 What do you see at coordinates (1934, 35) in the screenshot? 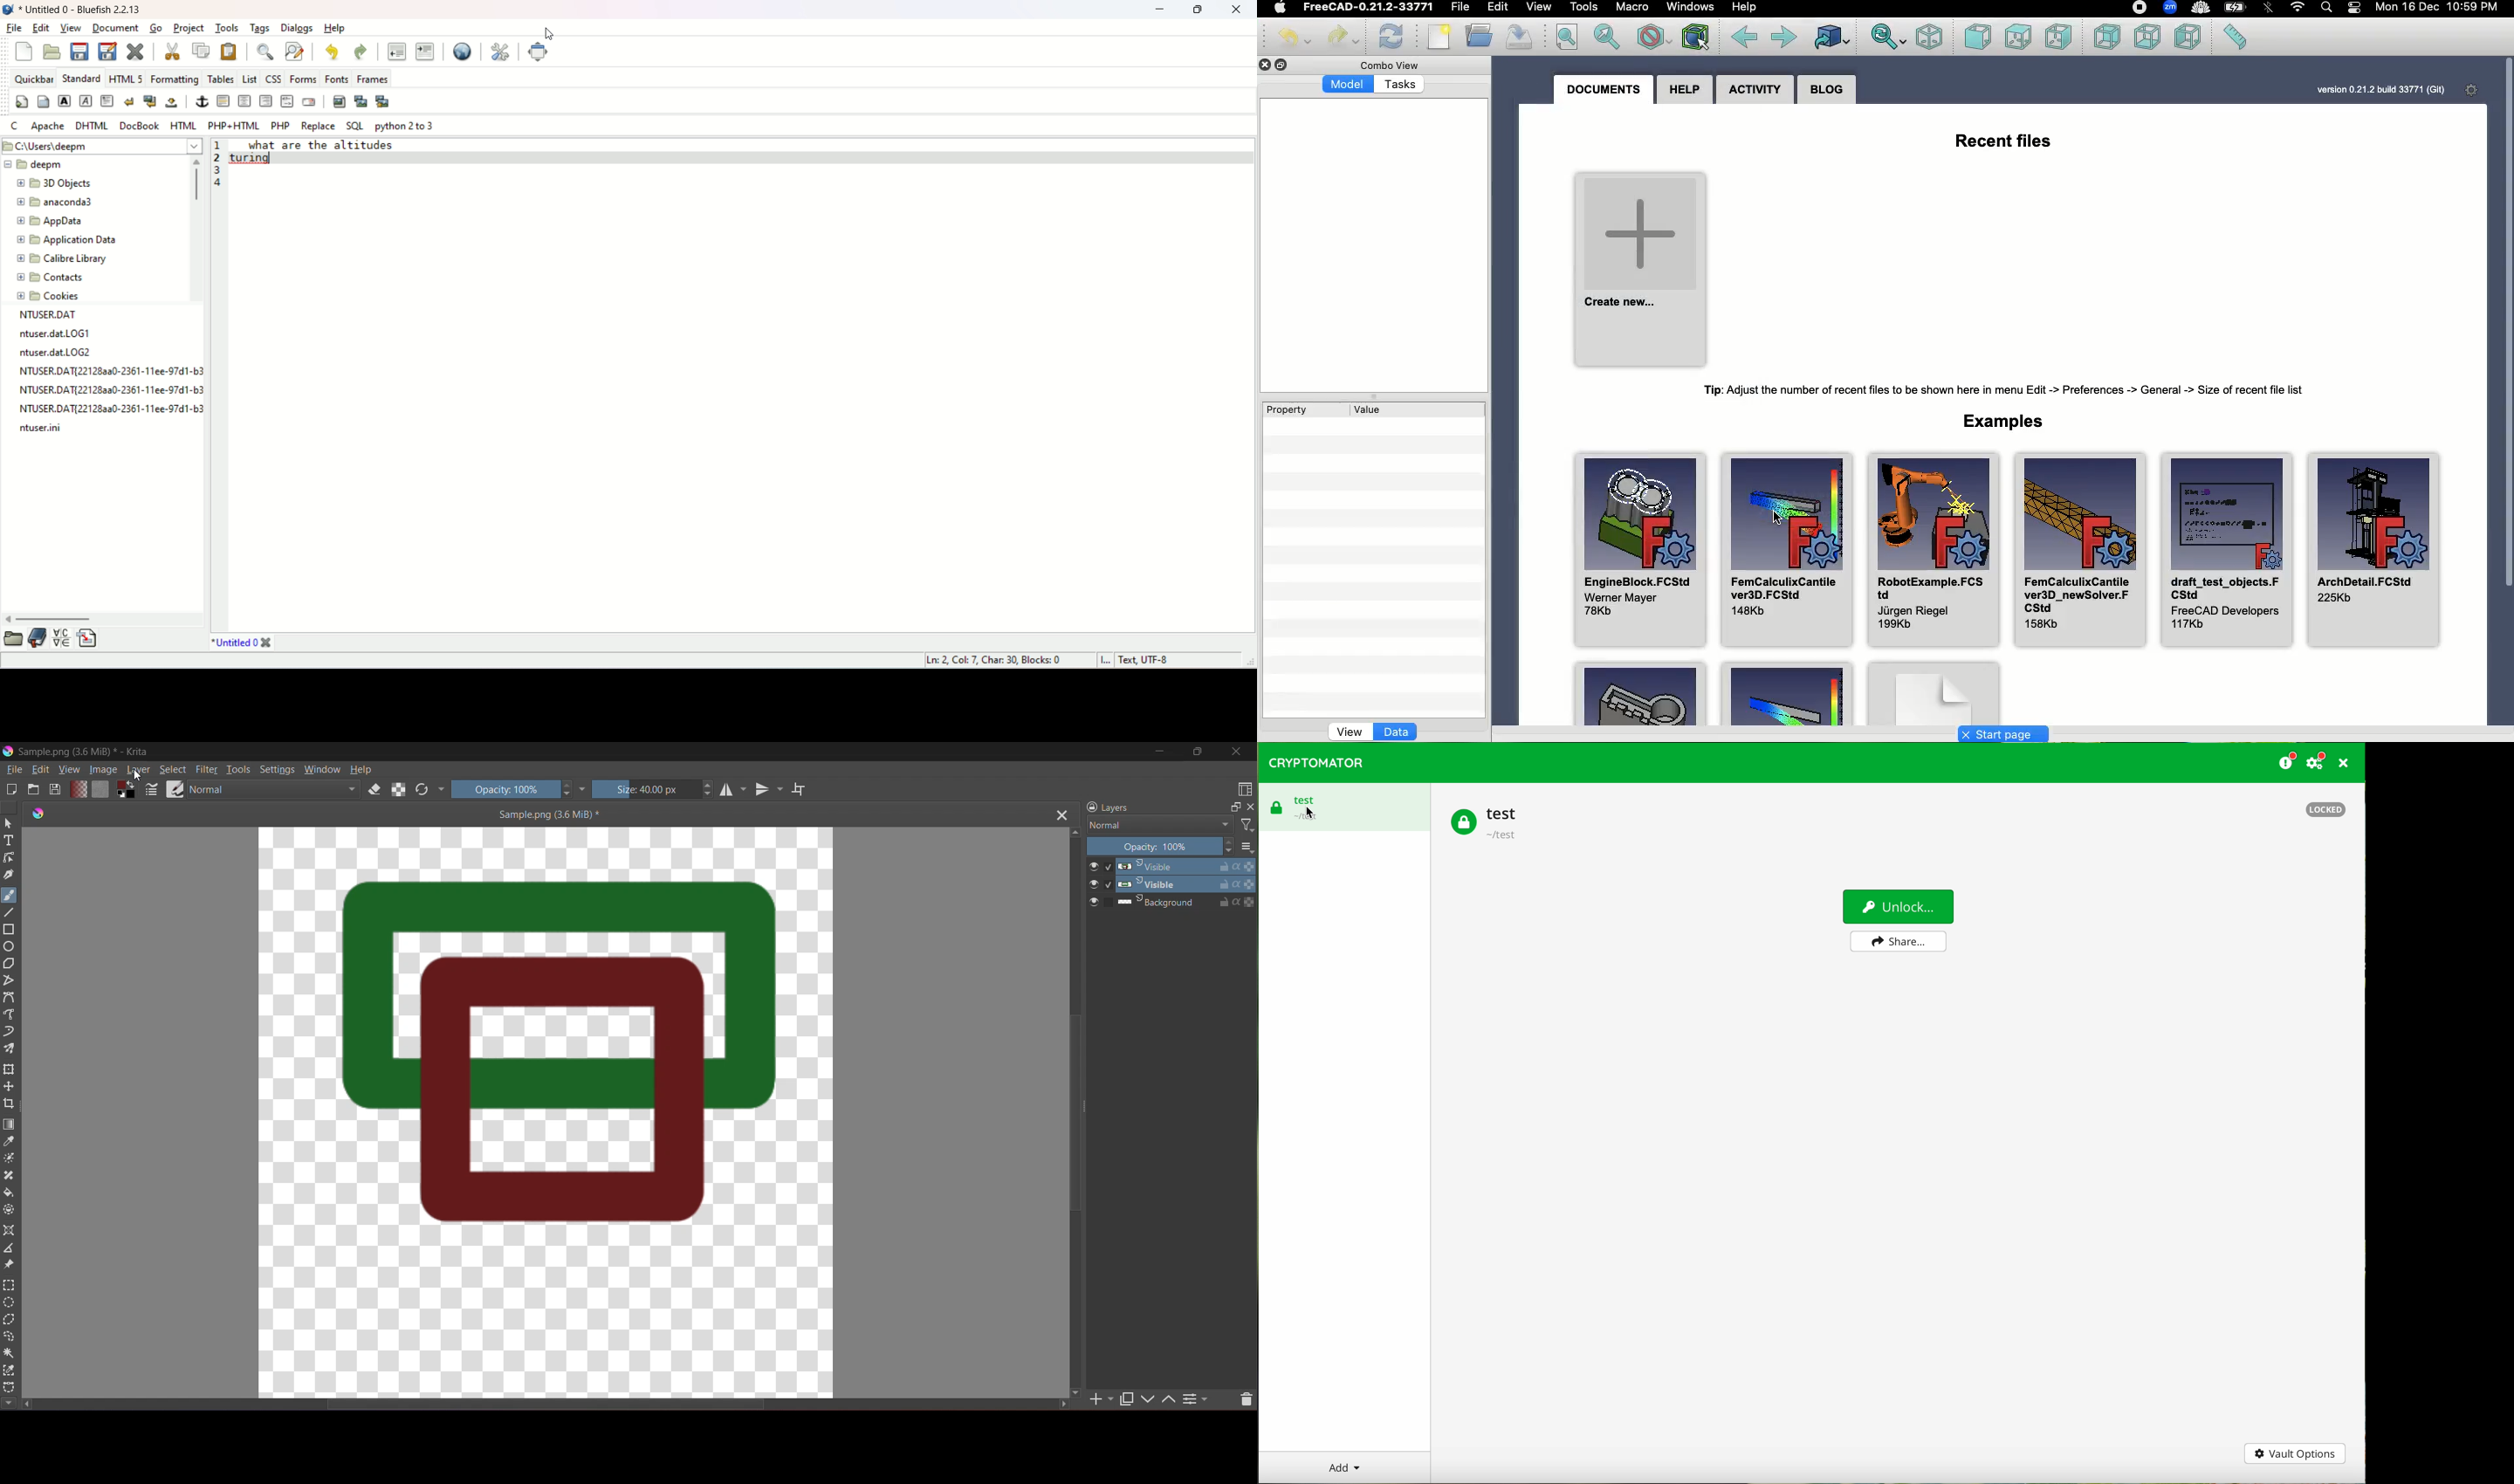
I see `Isometric` at bounding box center [1934, 35].